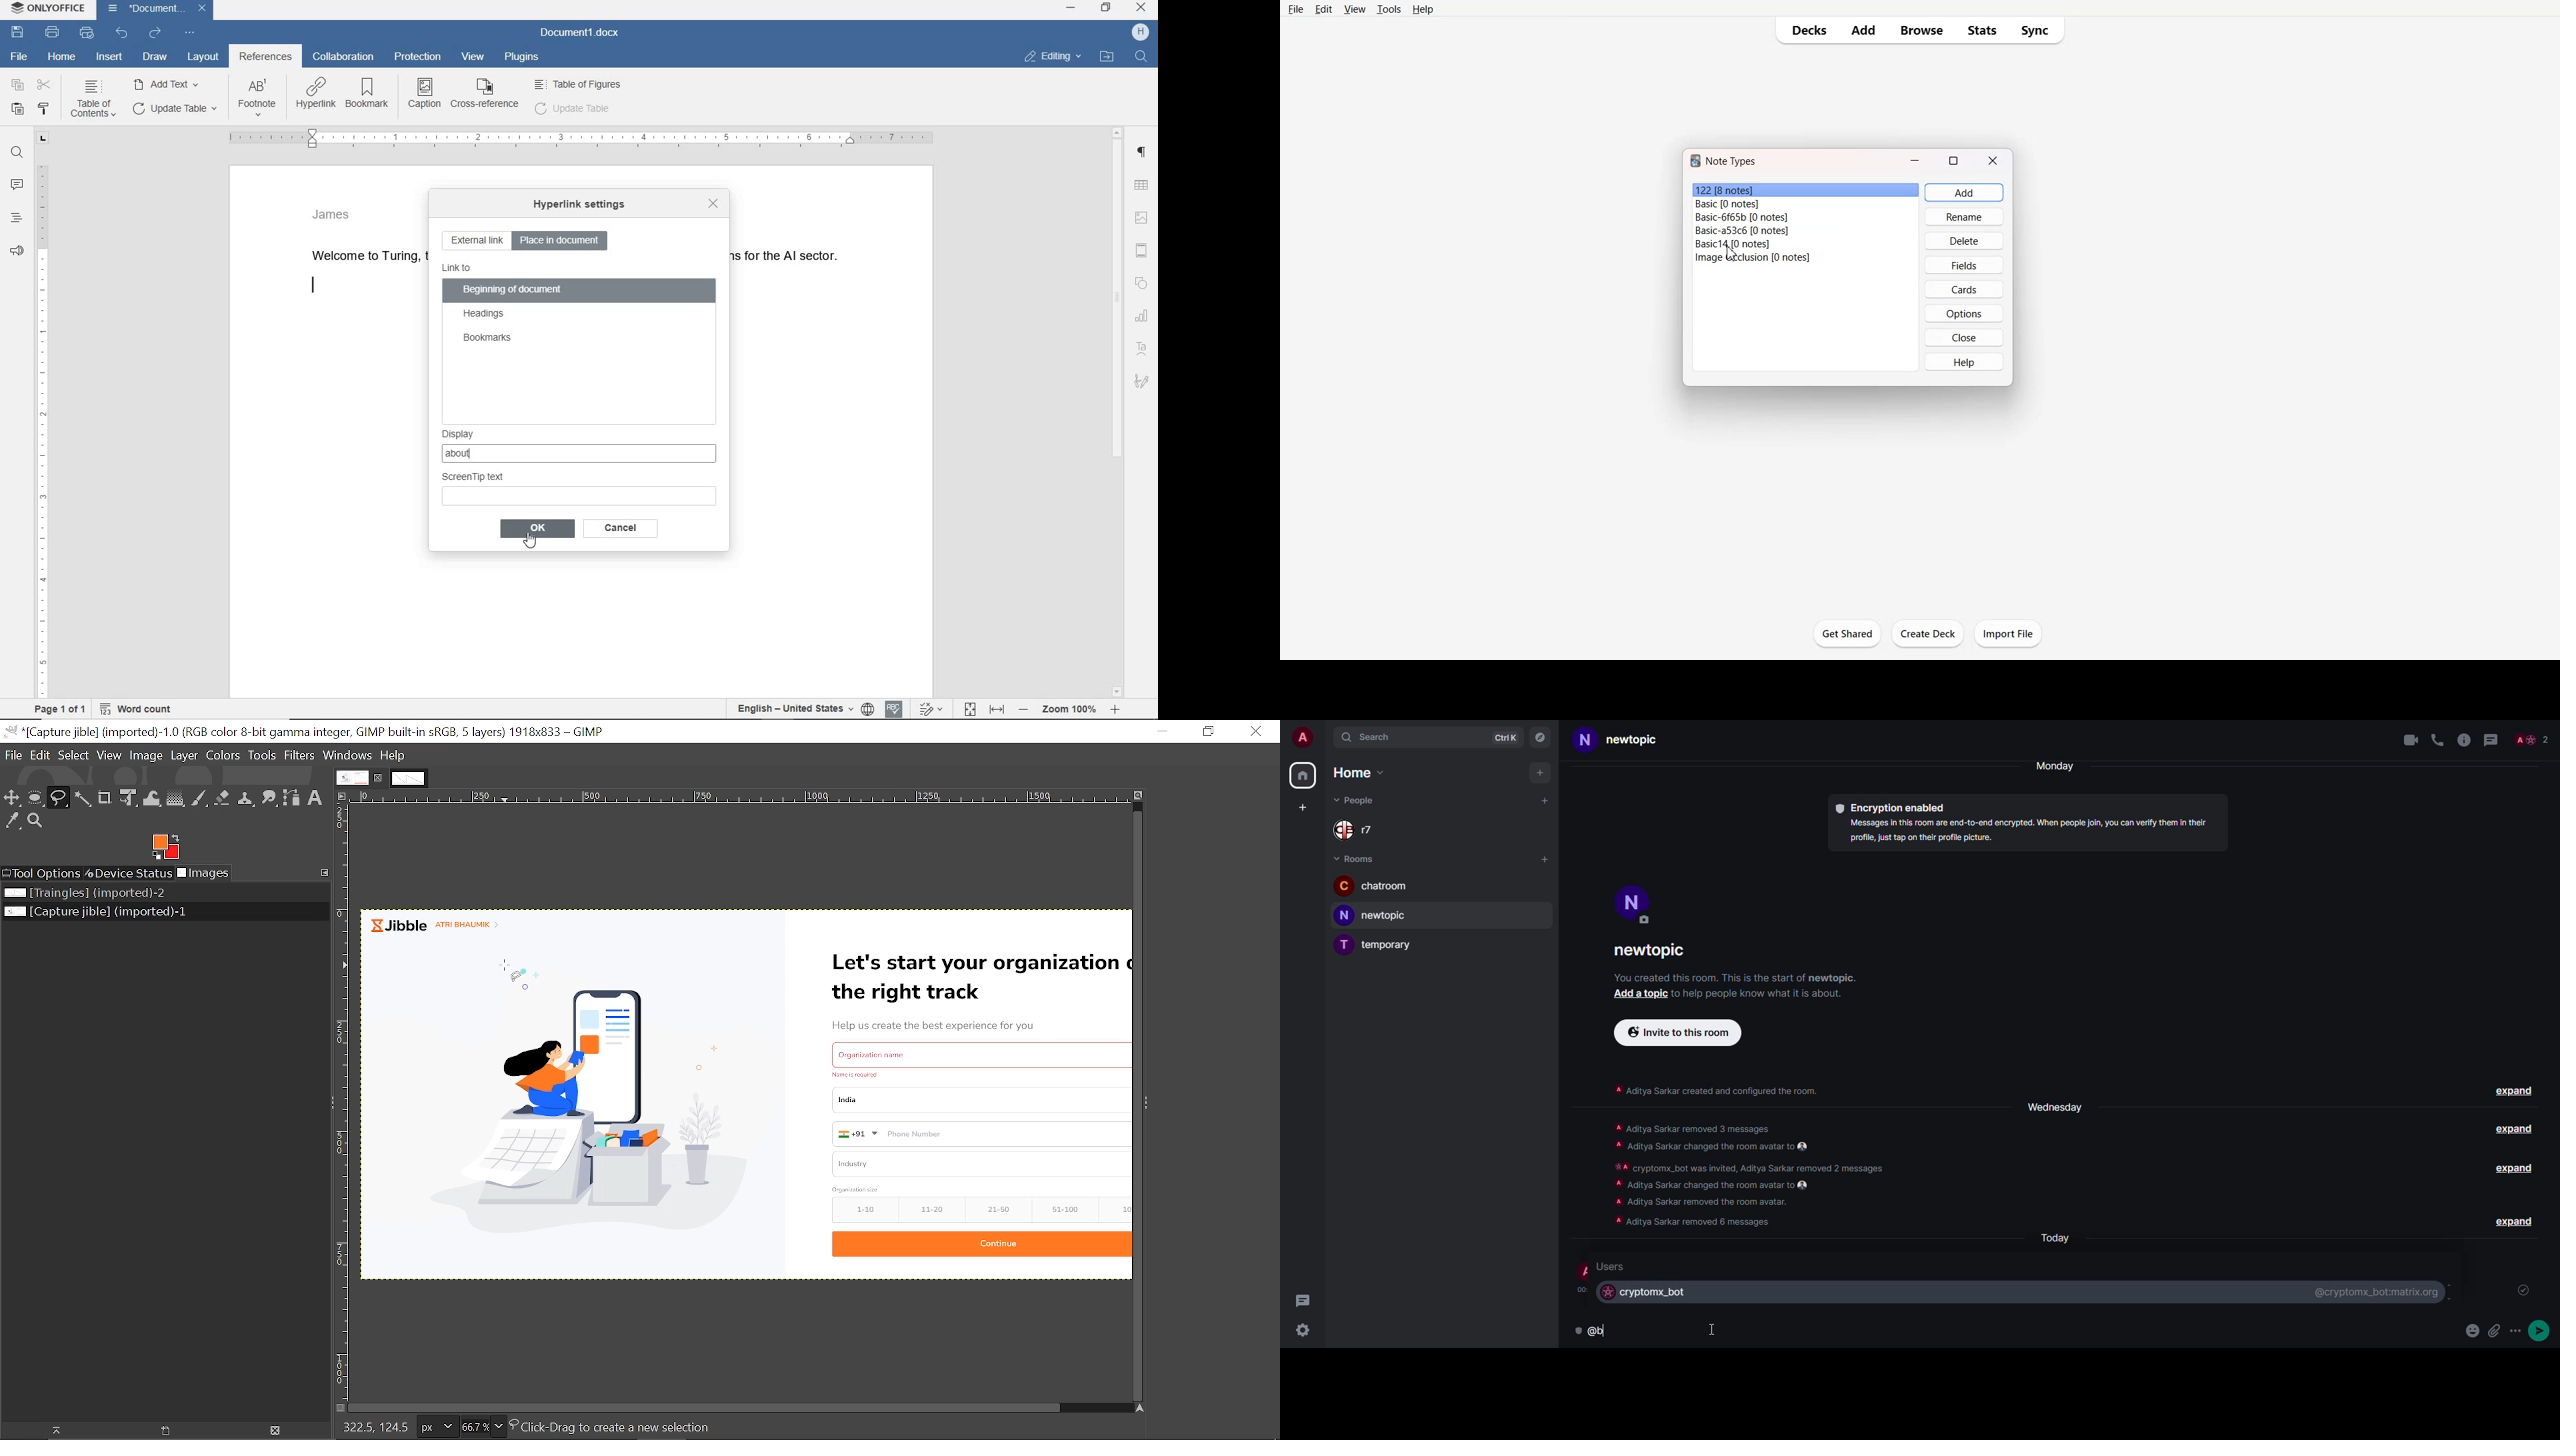  I want to click on Software logo, so click(1695, 161).